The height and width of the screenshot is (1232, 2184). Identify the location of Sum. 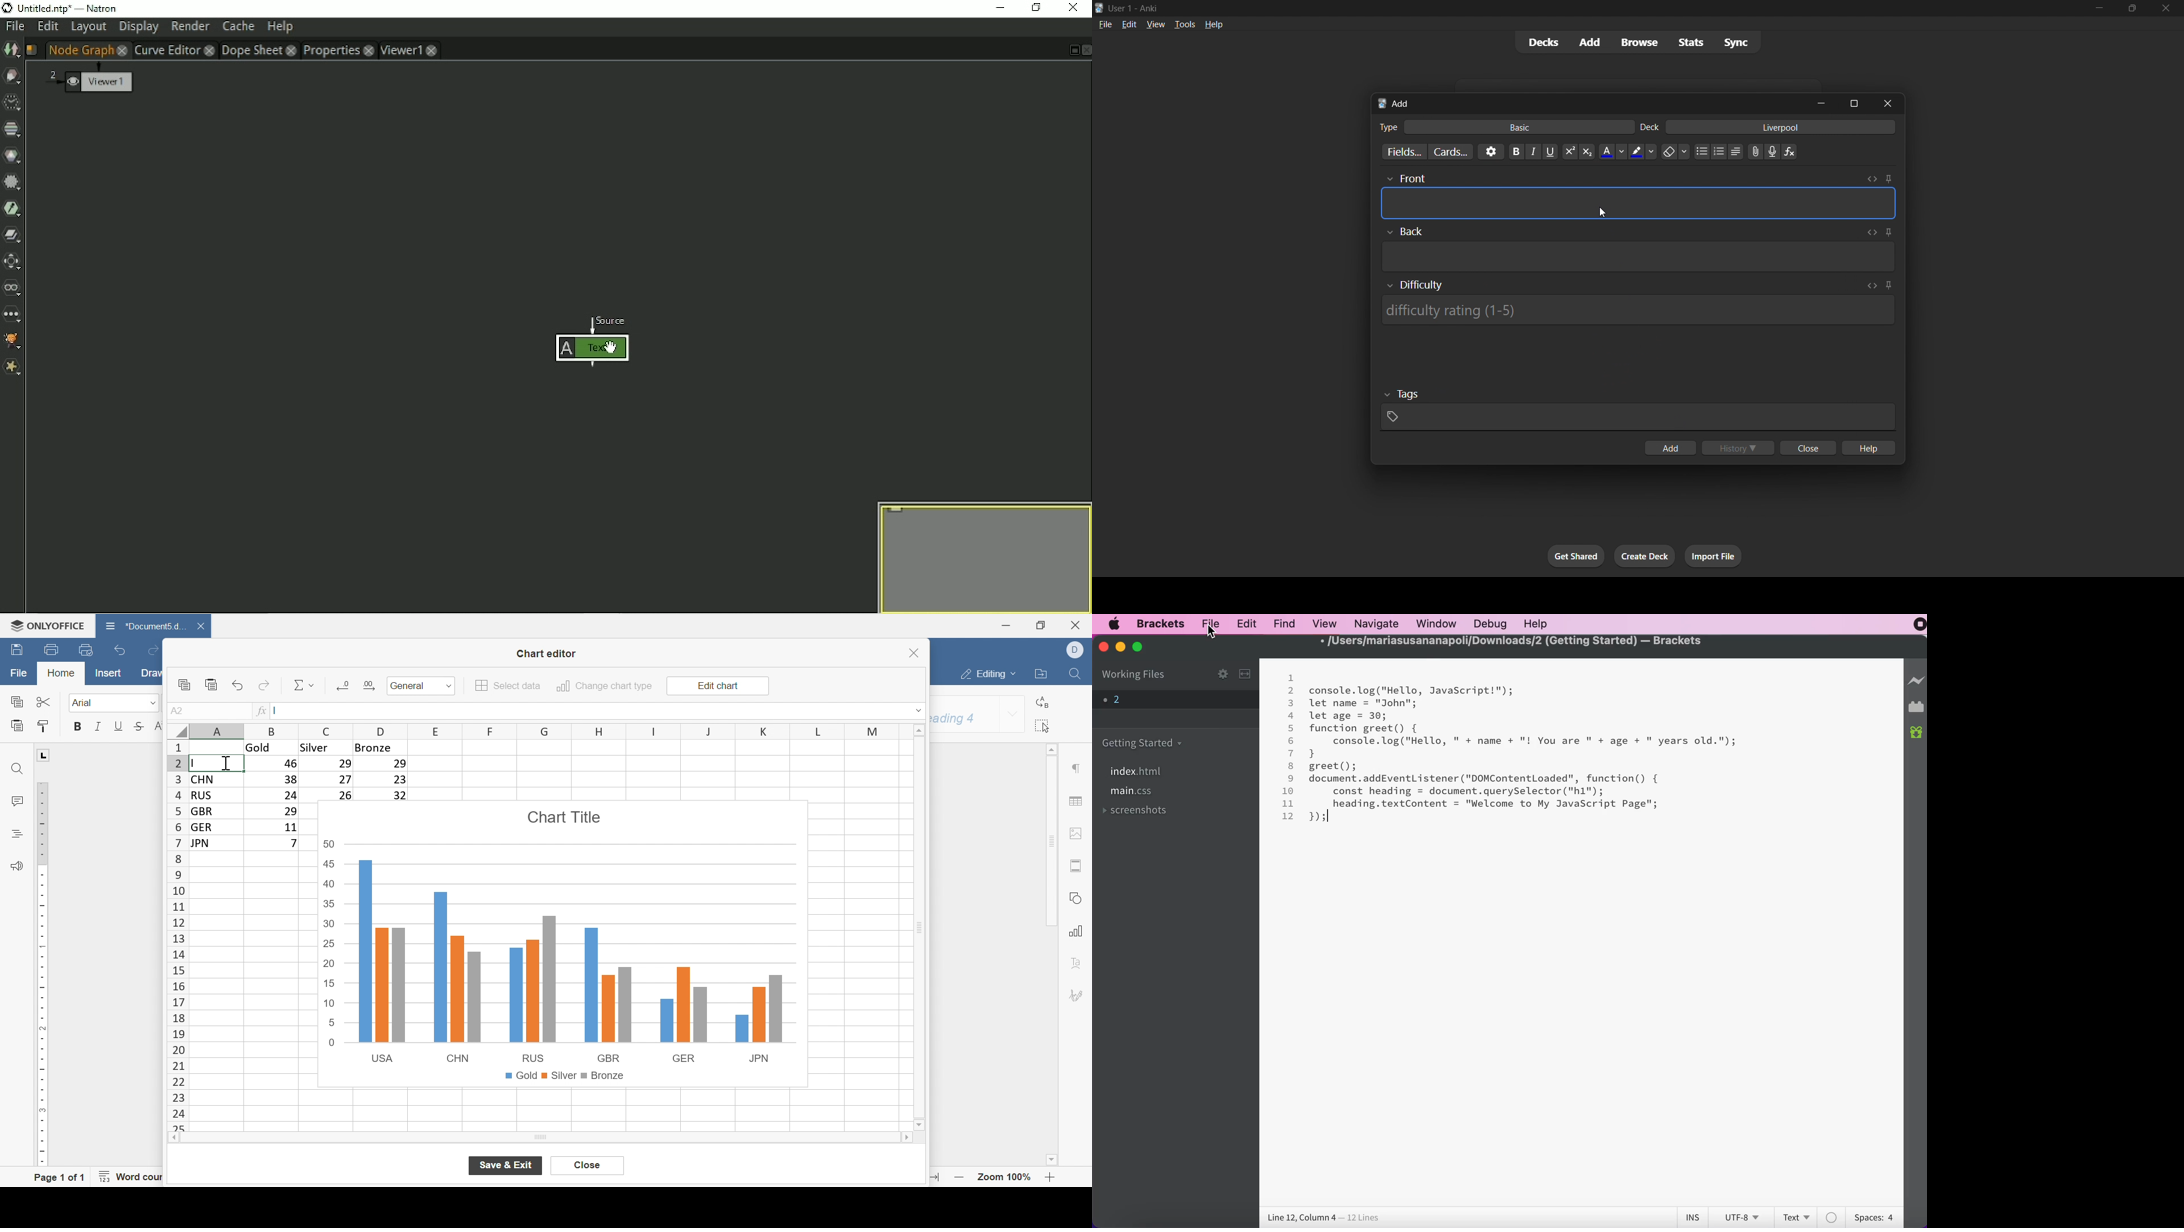
(305, 685).